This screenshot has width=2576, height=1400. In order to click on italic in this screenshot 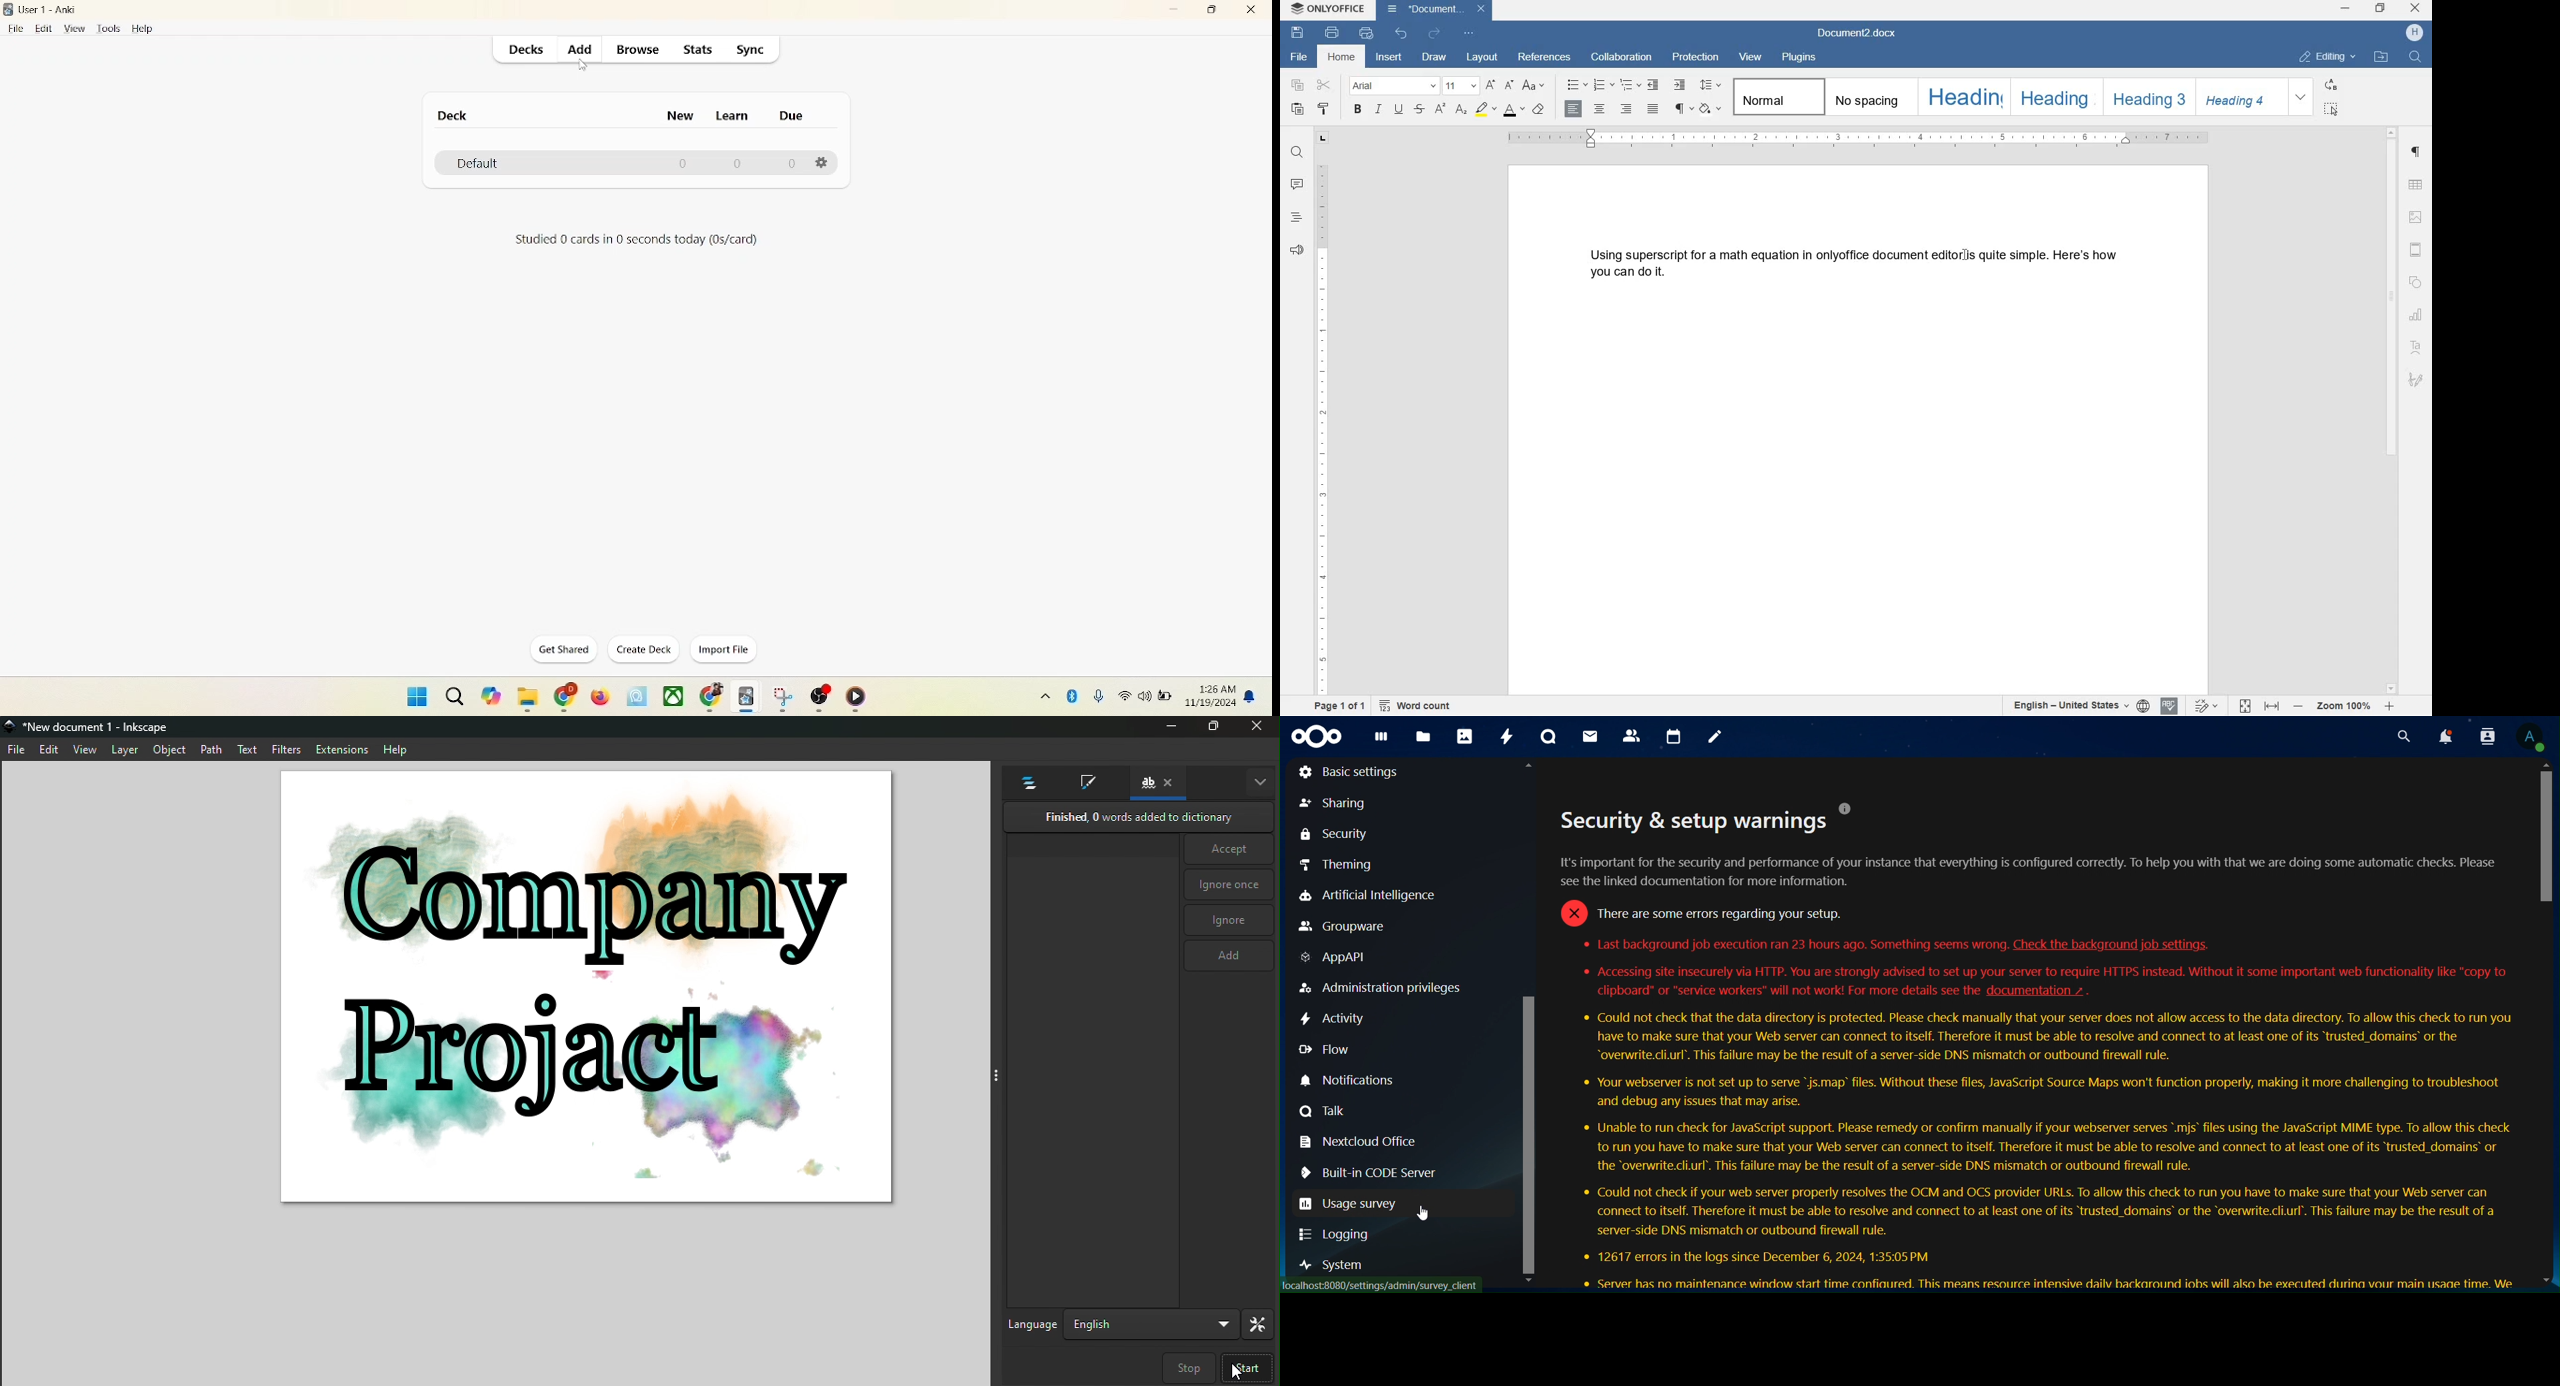, I will do `click(1379, 111)`.